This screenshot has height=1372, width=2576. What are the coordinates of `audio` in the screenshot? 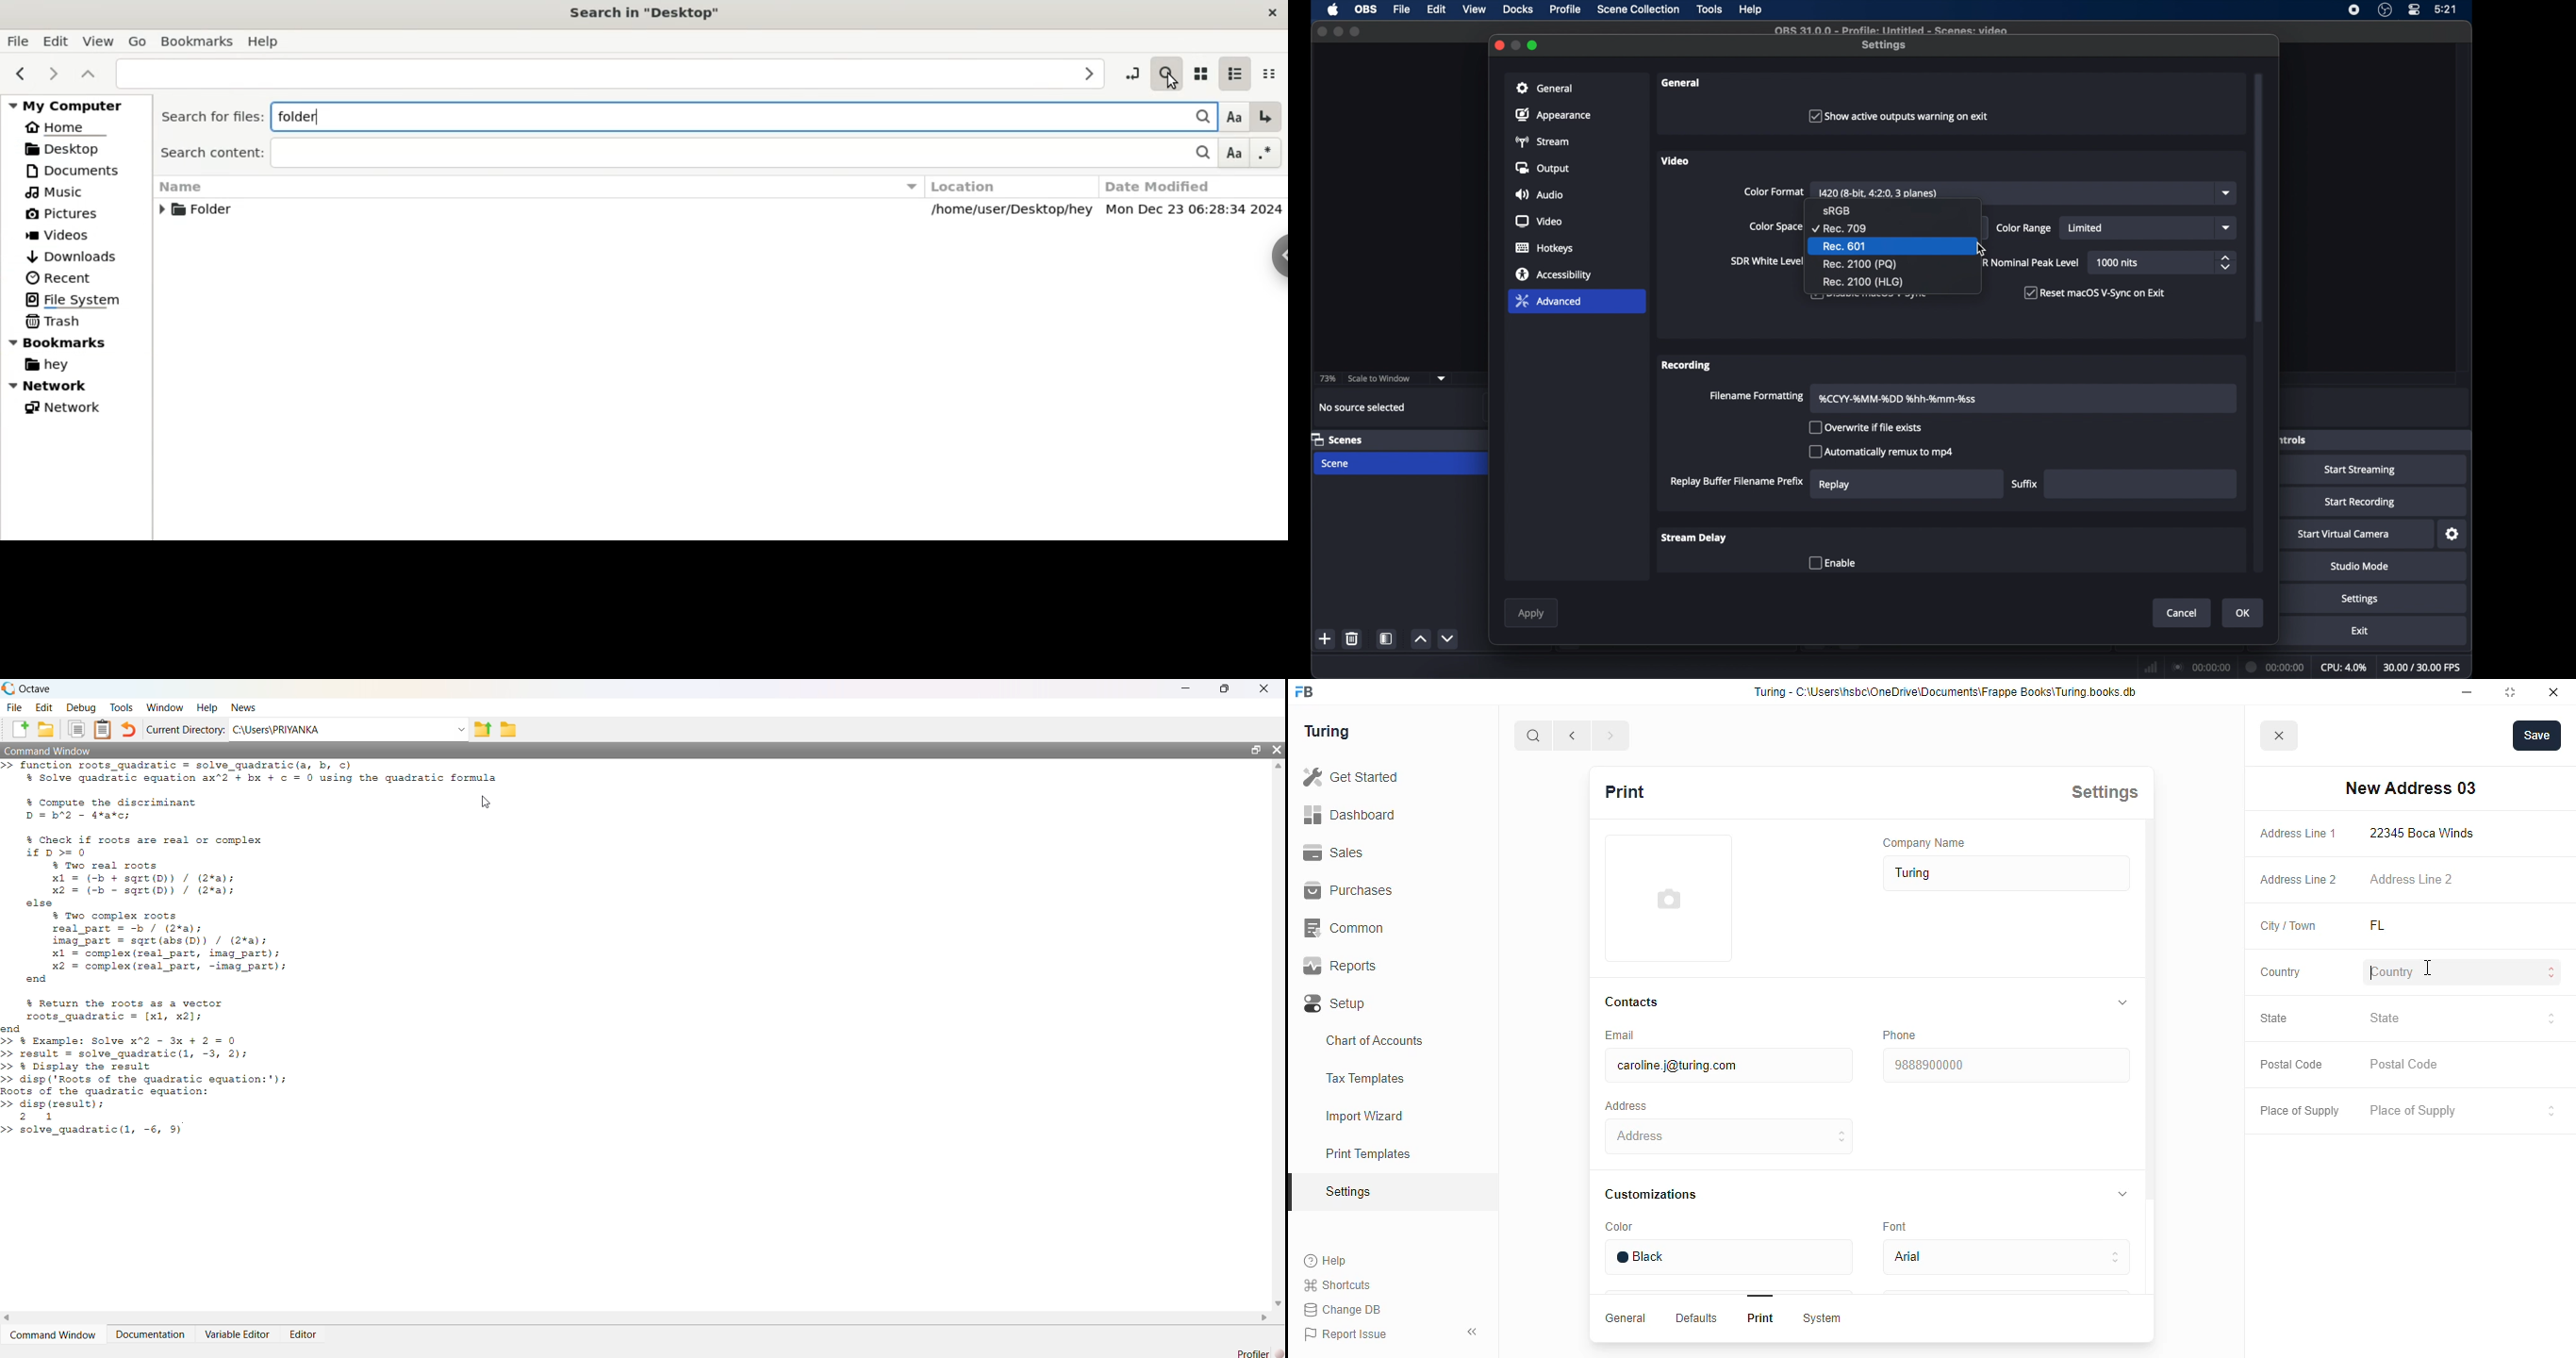 It's located at (1539, 195).